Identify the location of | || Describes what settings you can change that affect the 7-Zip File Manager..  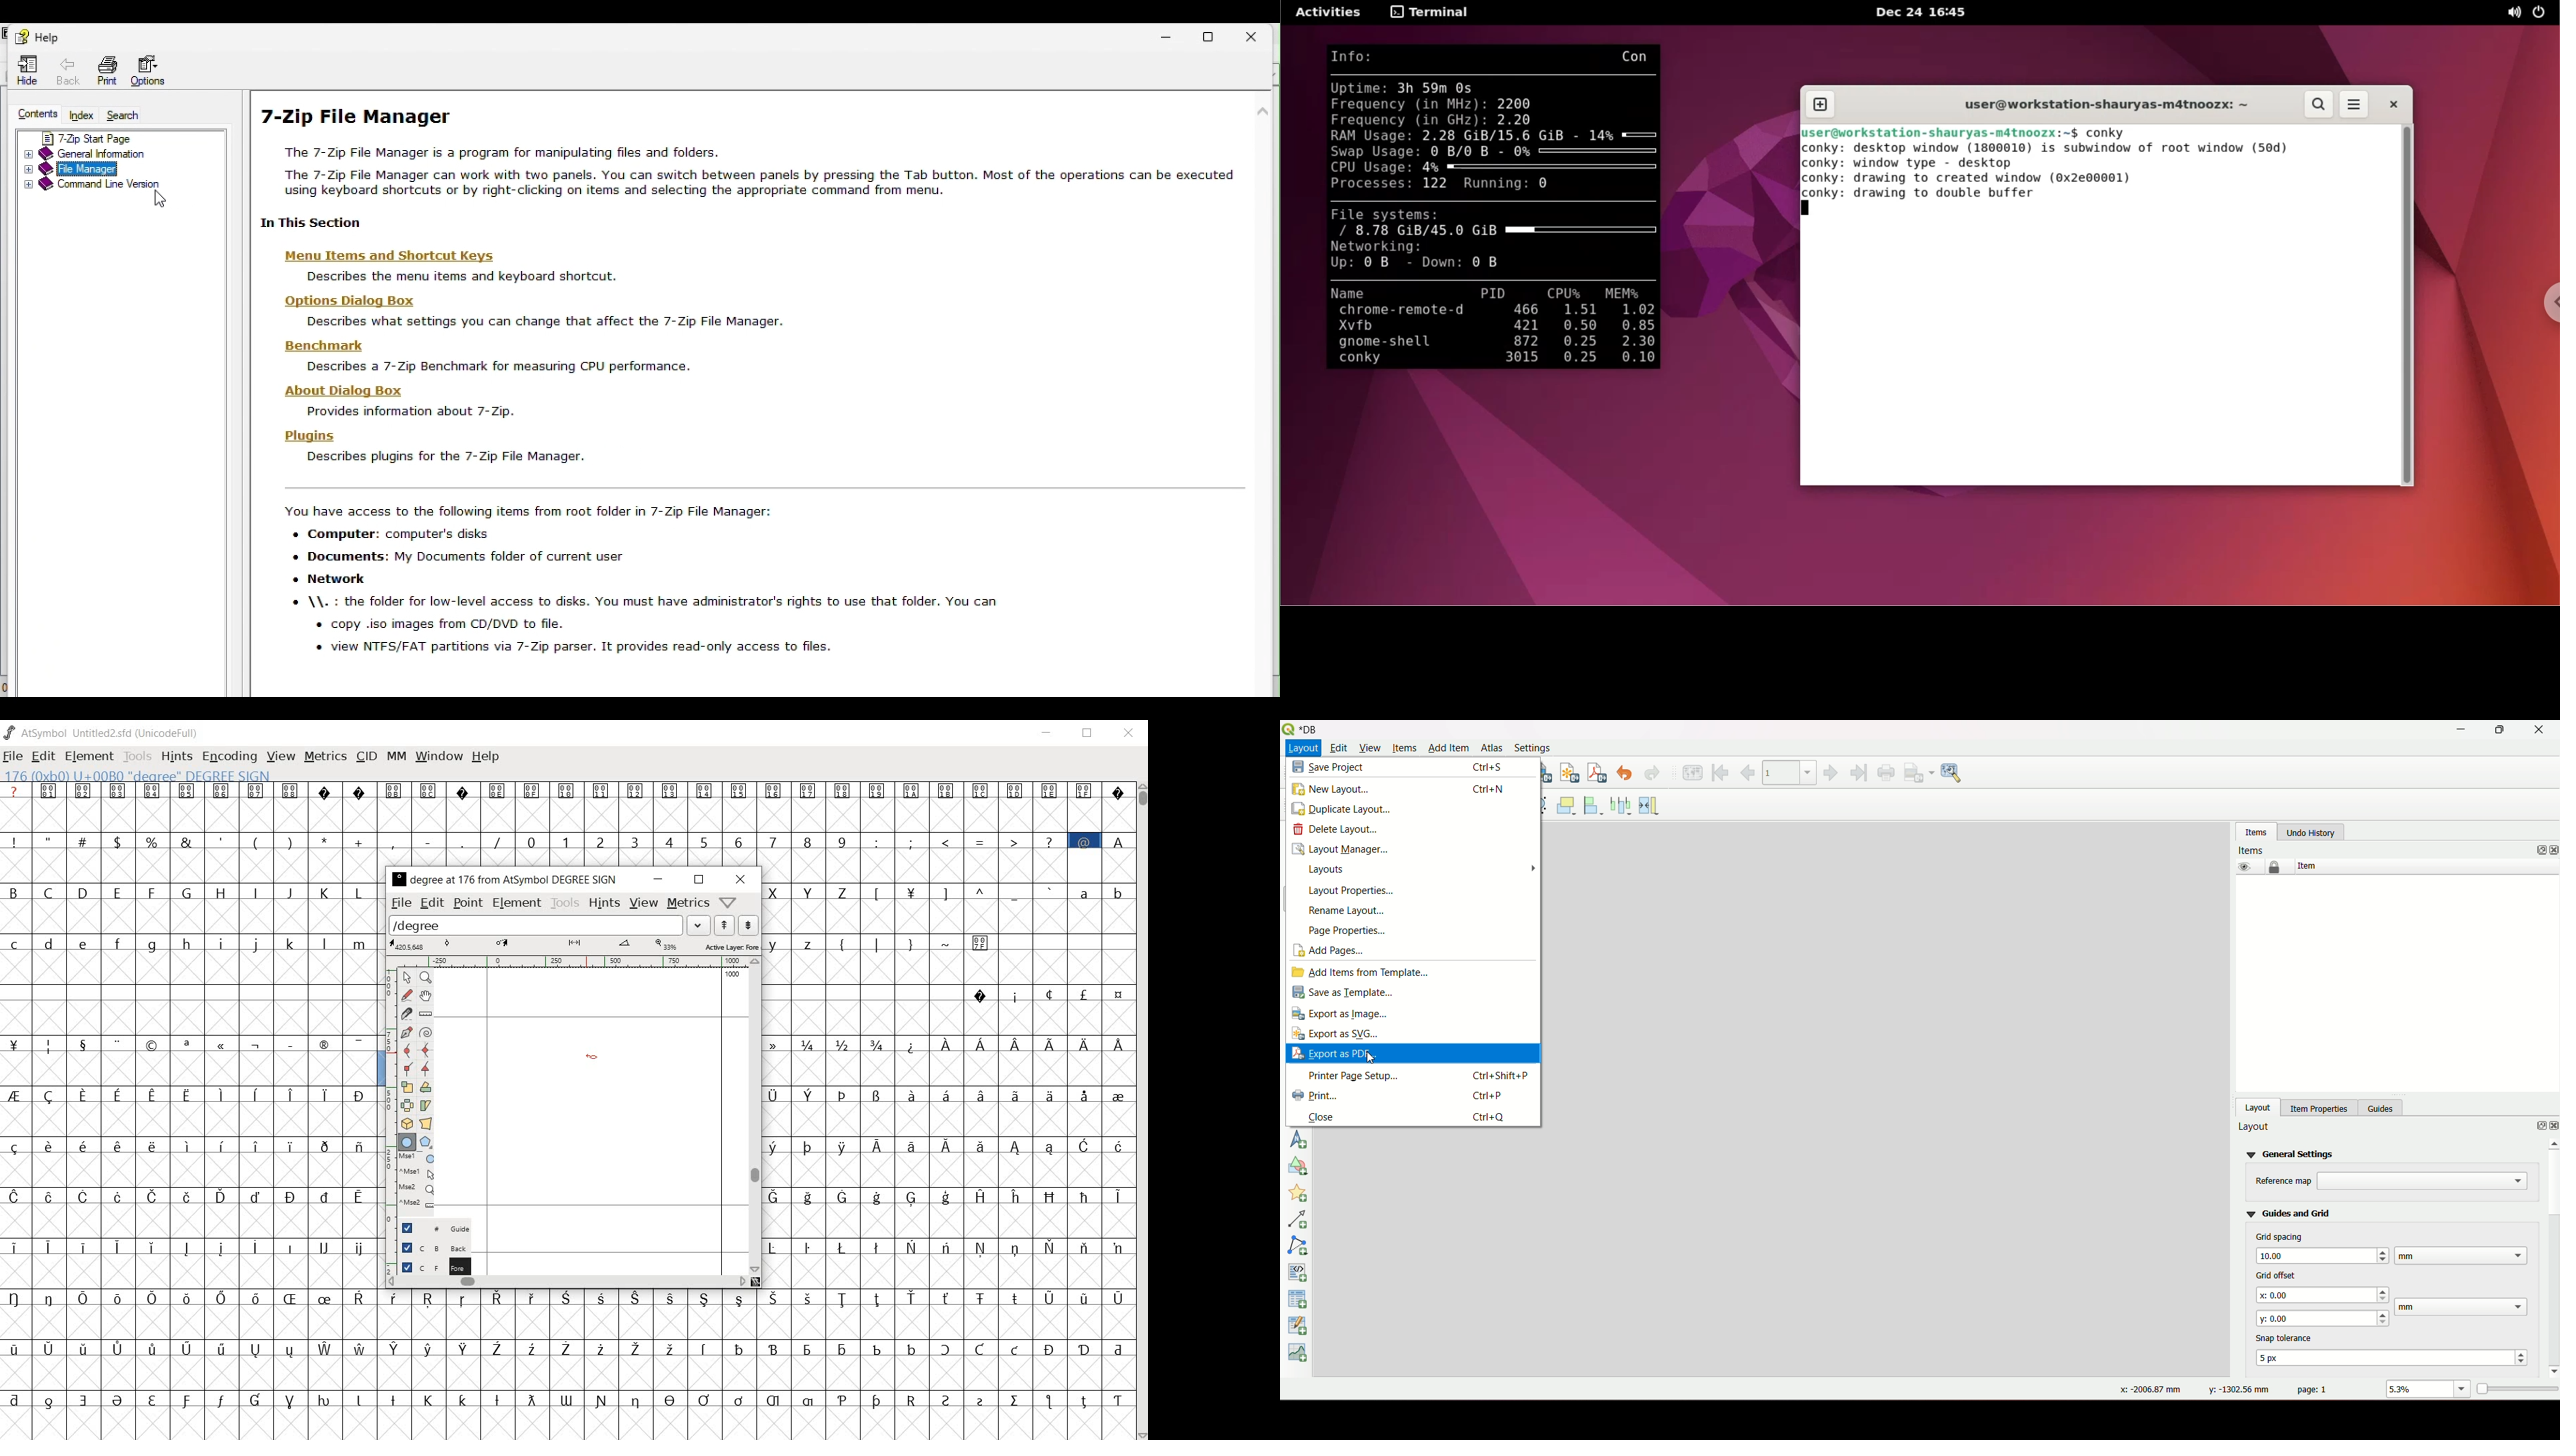
(548, 321).